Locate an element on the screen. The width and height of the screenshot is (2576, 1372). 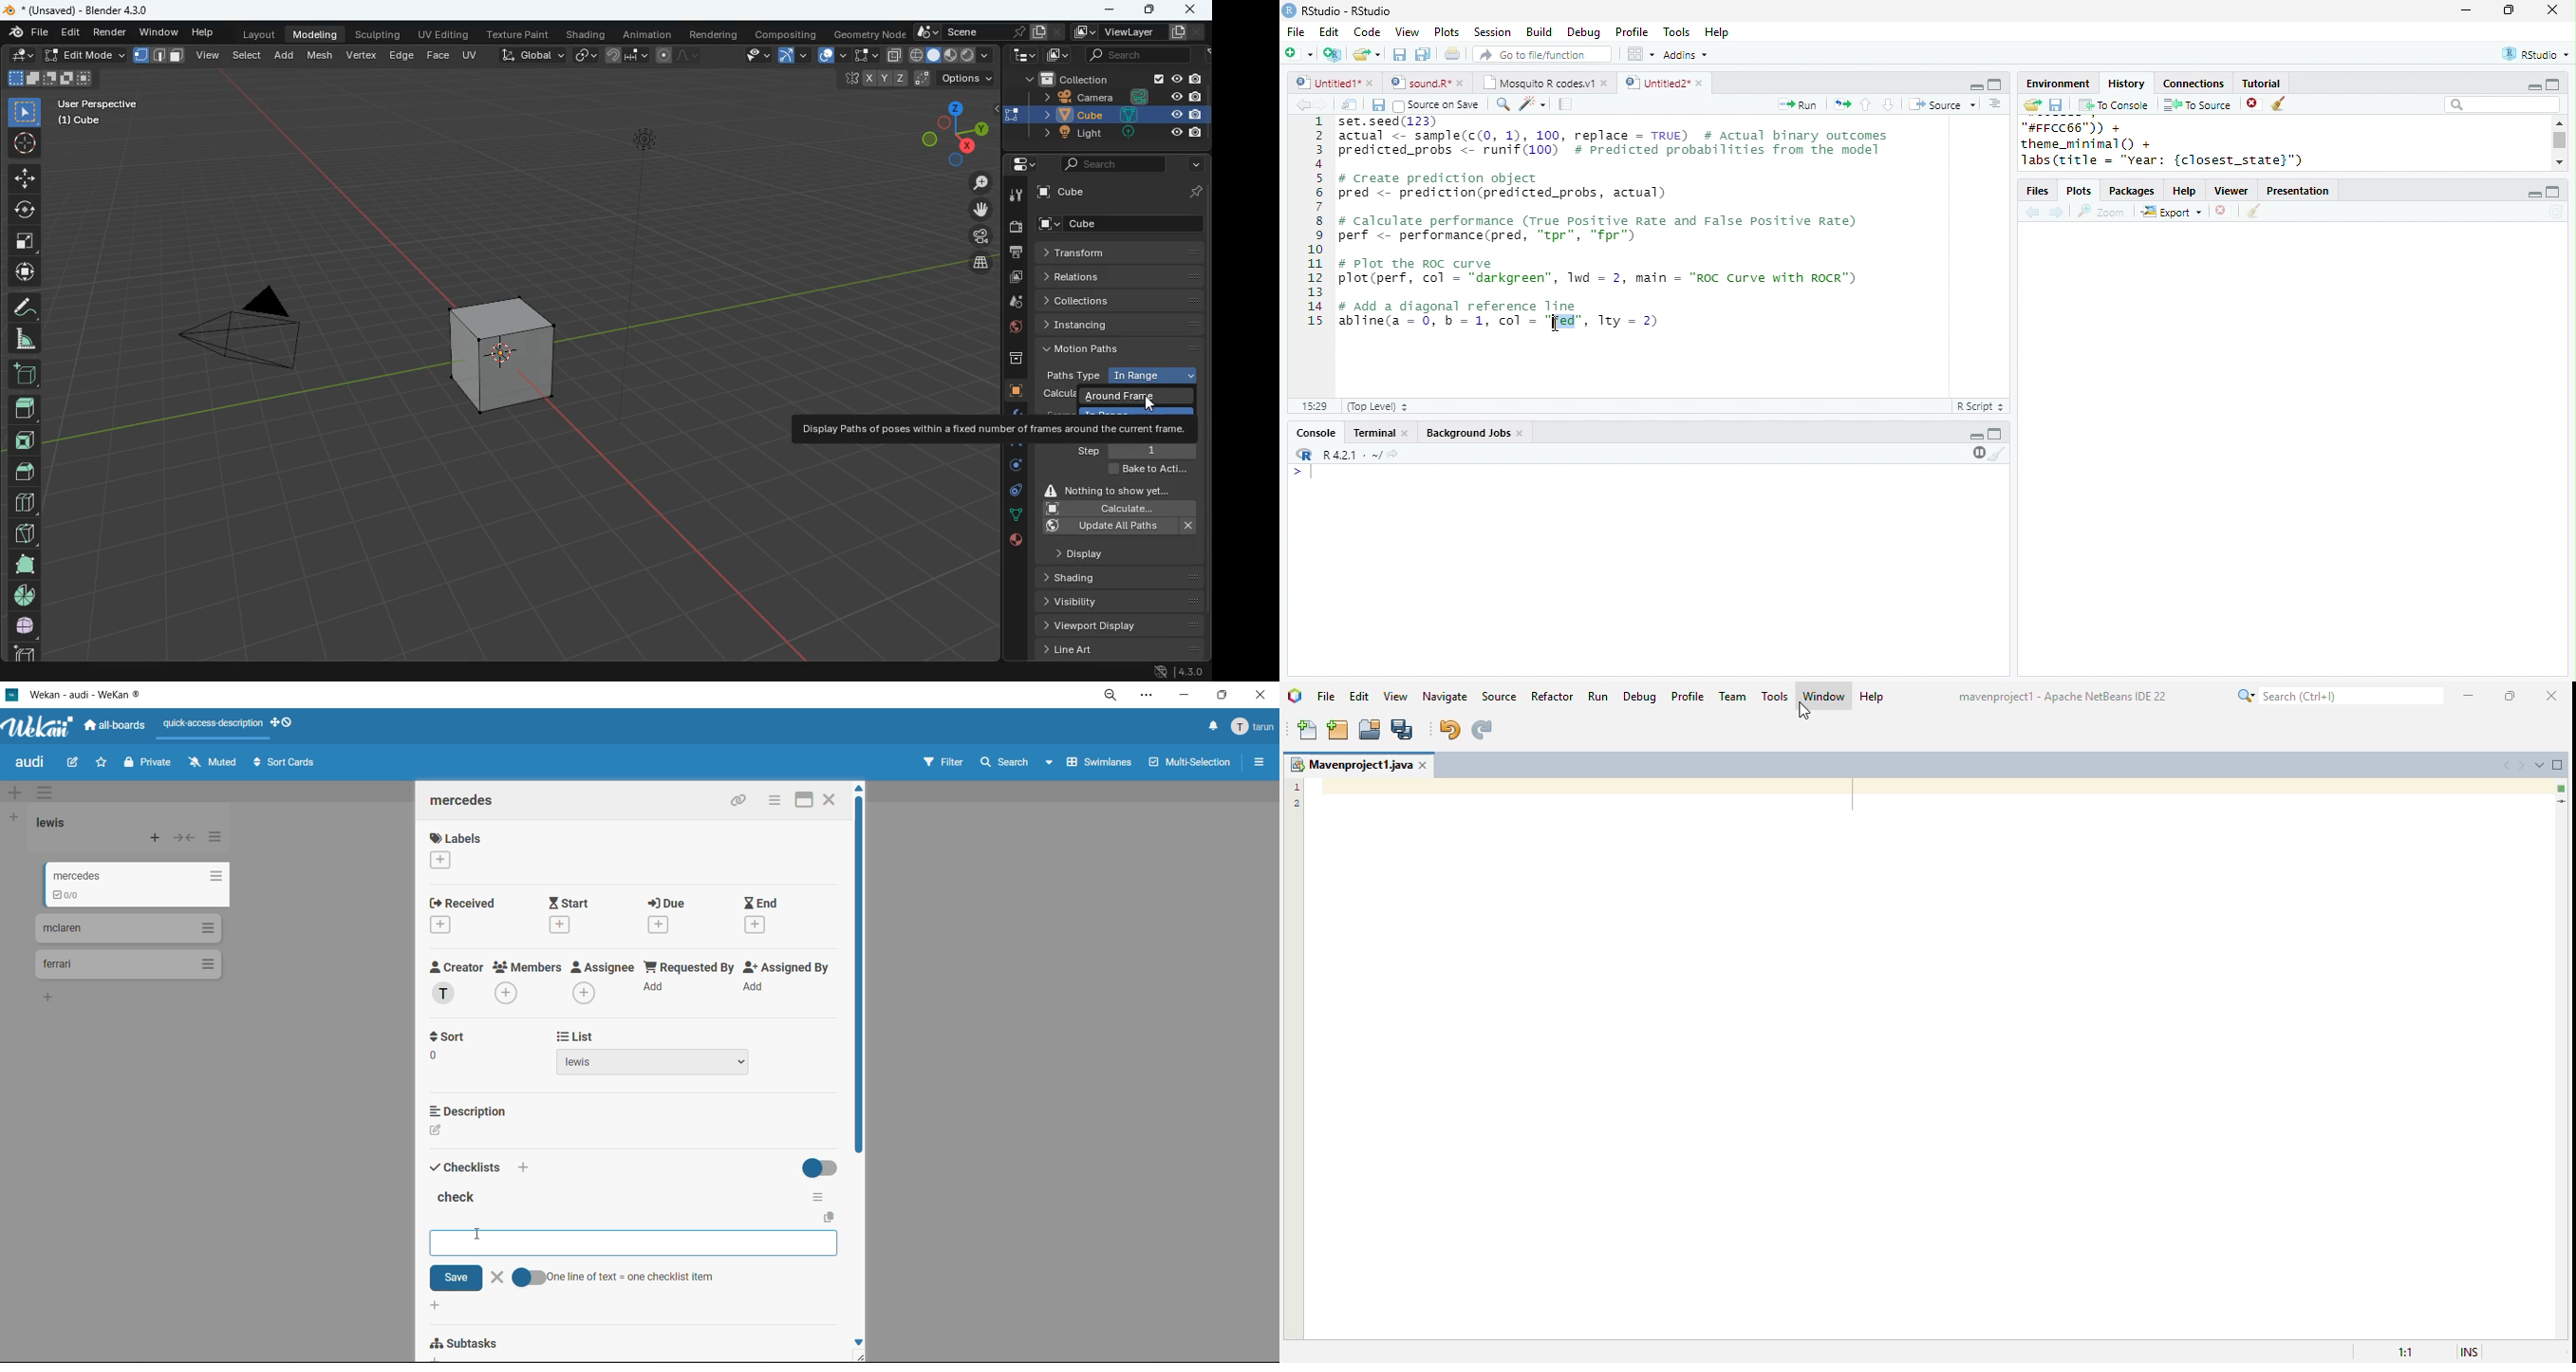
"#FFCC66")) +theme_minimal() +labs(title = "year: {closest_state}") is located at coordinates (2186, 144).